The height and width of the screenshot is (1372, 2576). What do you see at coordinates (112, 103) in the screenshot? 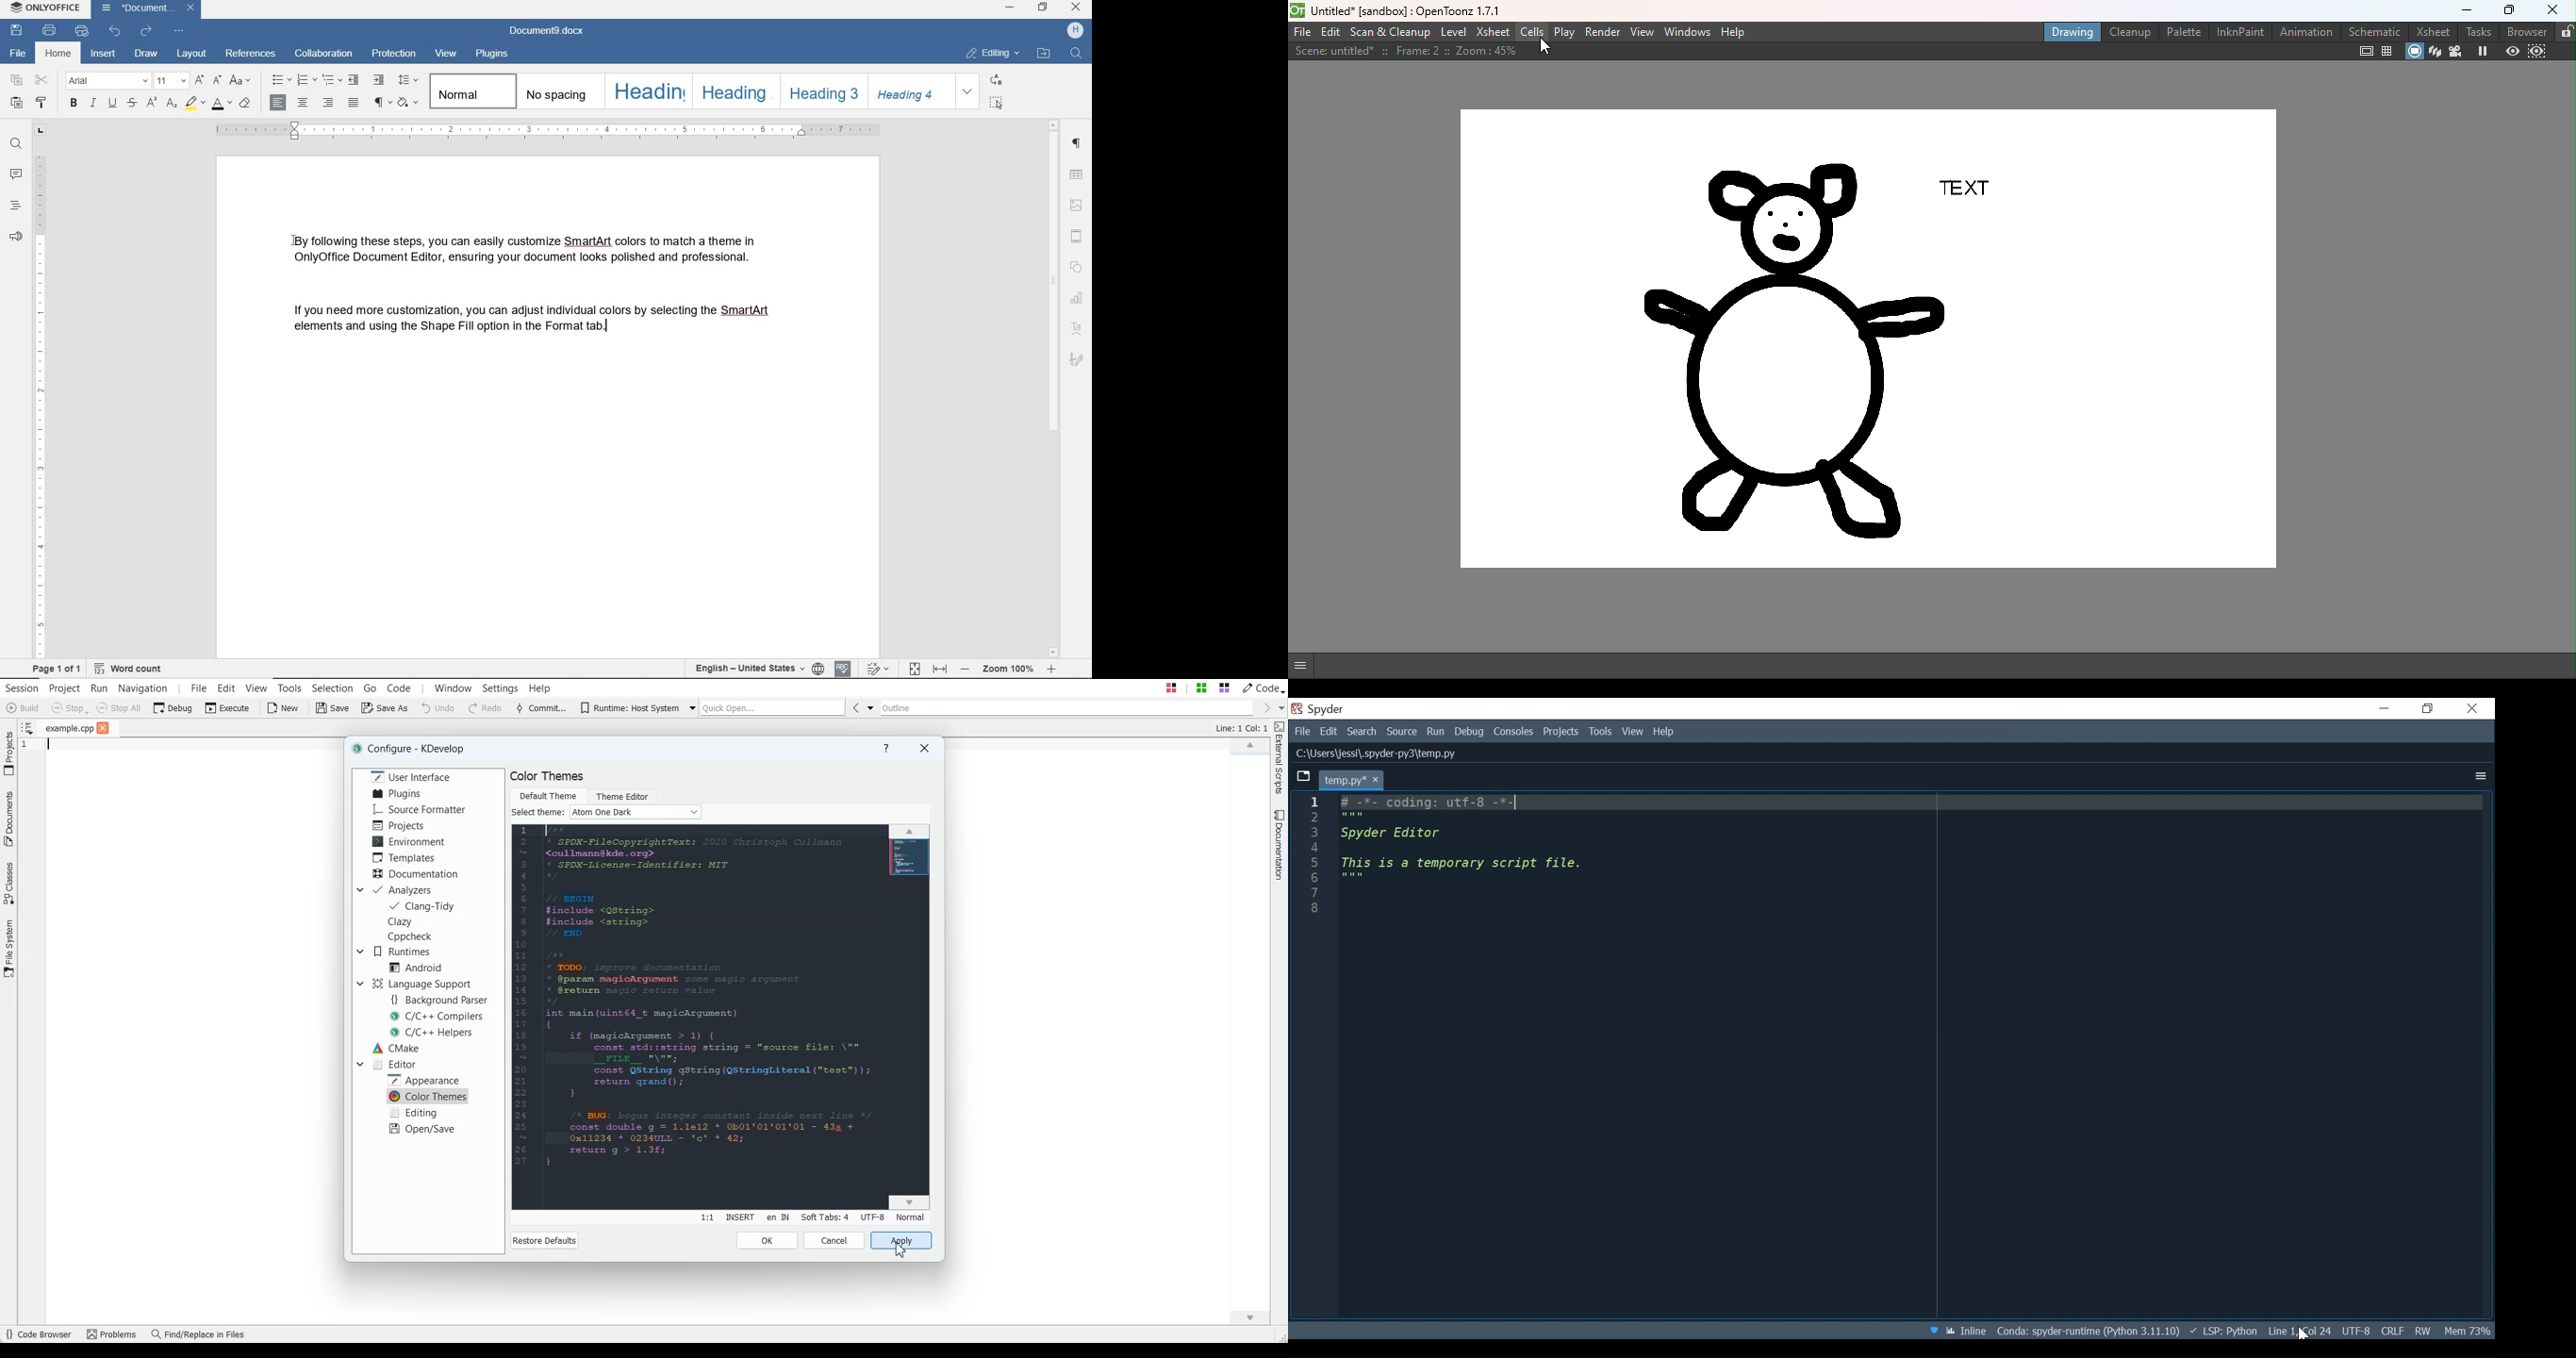
I see `underline` at bounding box center [112, 103].